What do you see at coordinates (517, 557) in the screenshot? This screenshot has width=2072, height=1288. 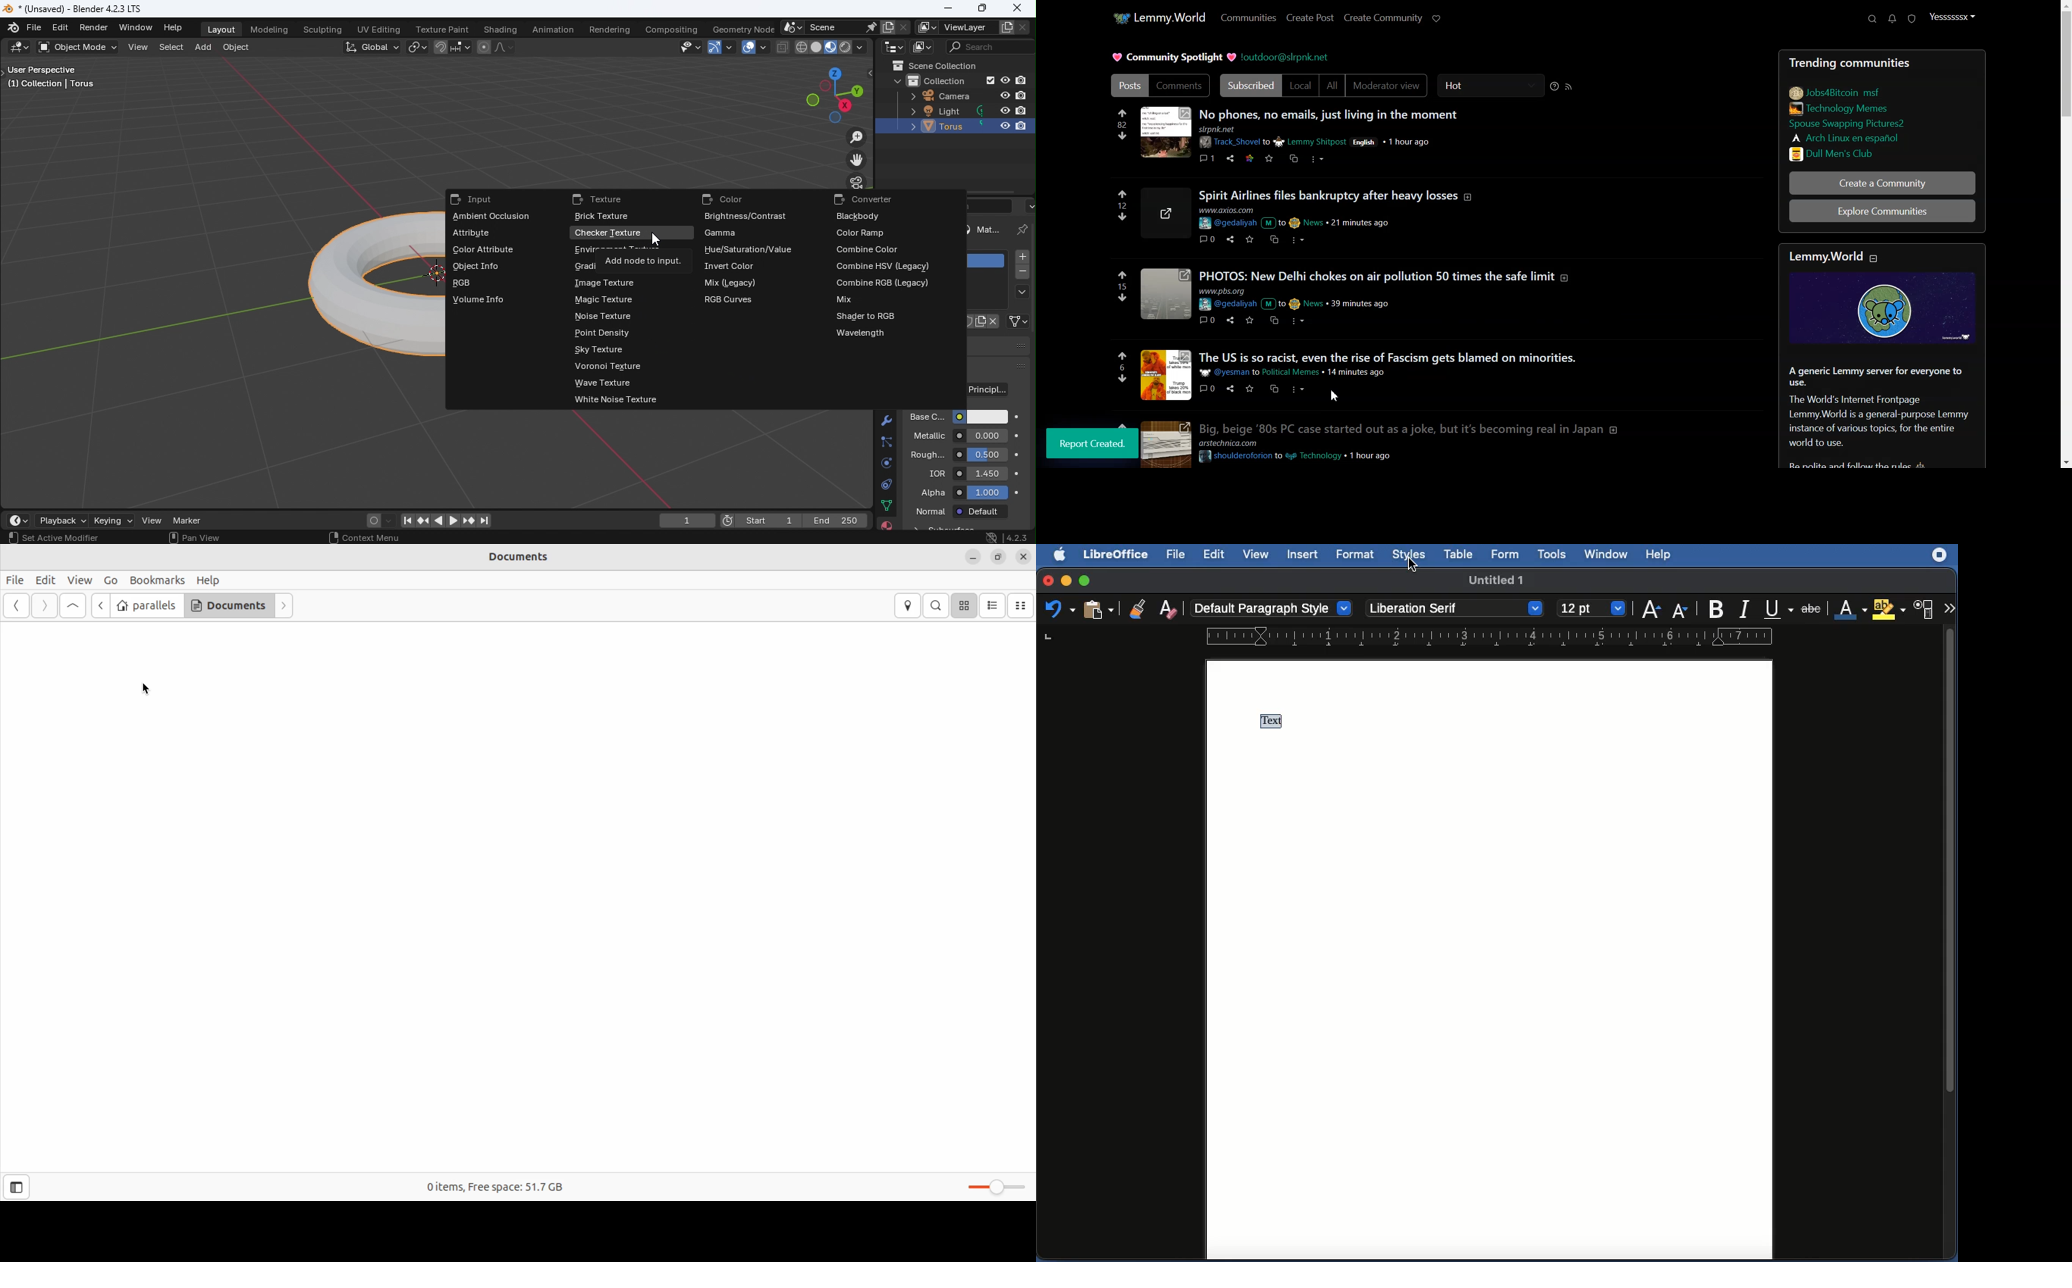 I see `Documents` at bounding box center [517, 557].